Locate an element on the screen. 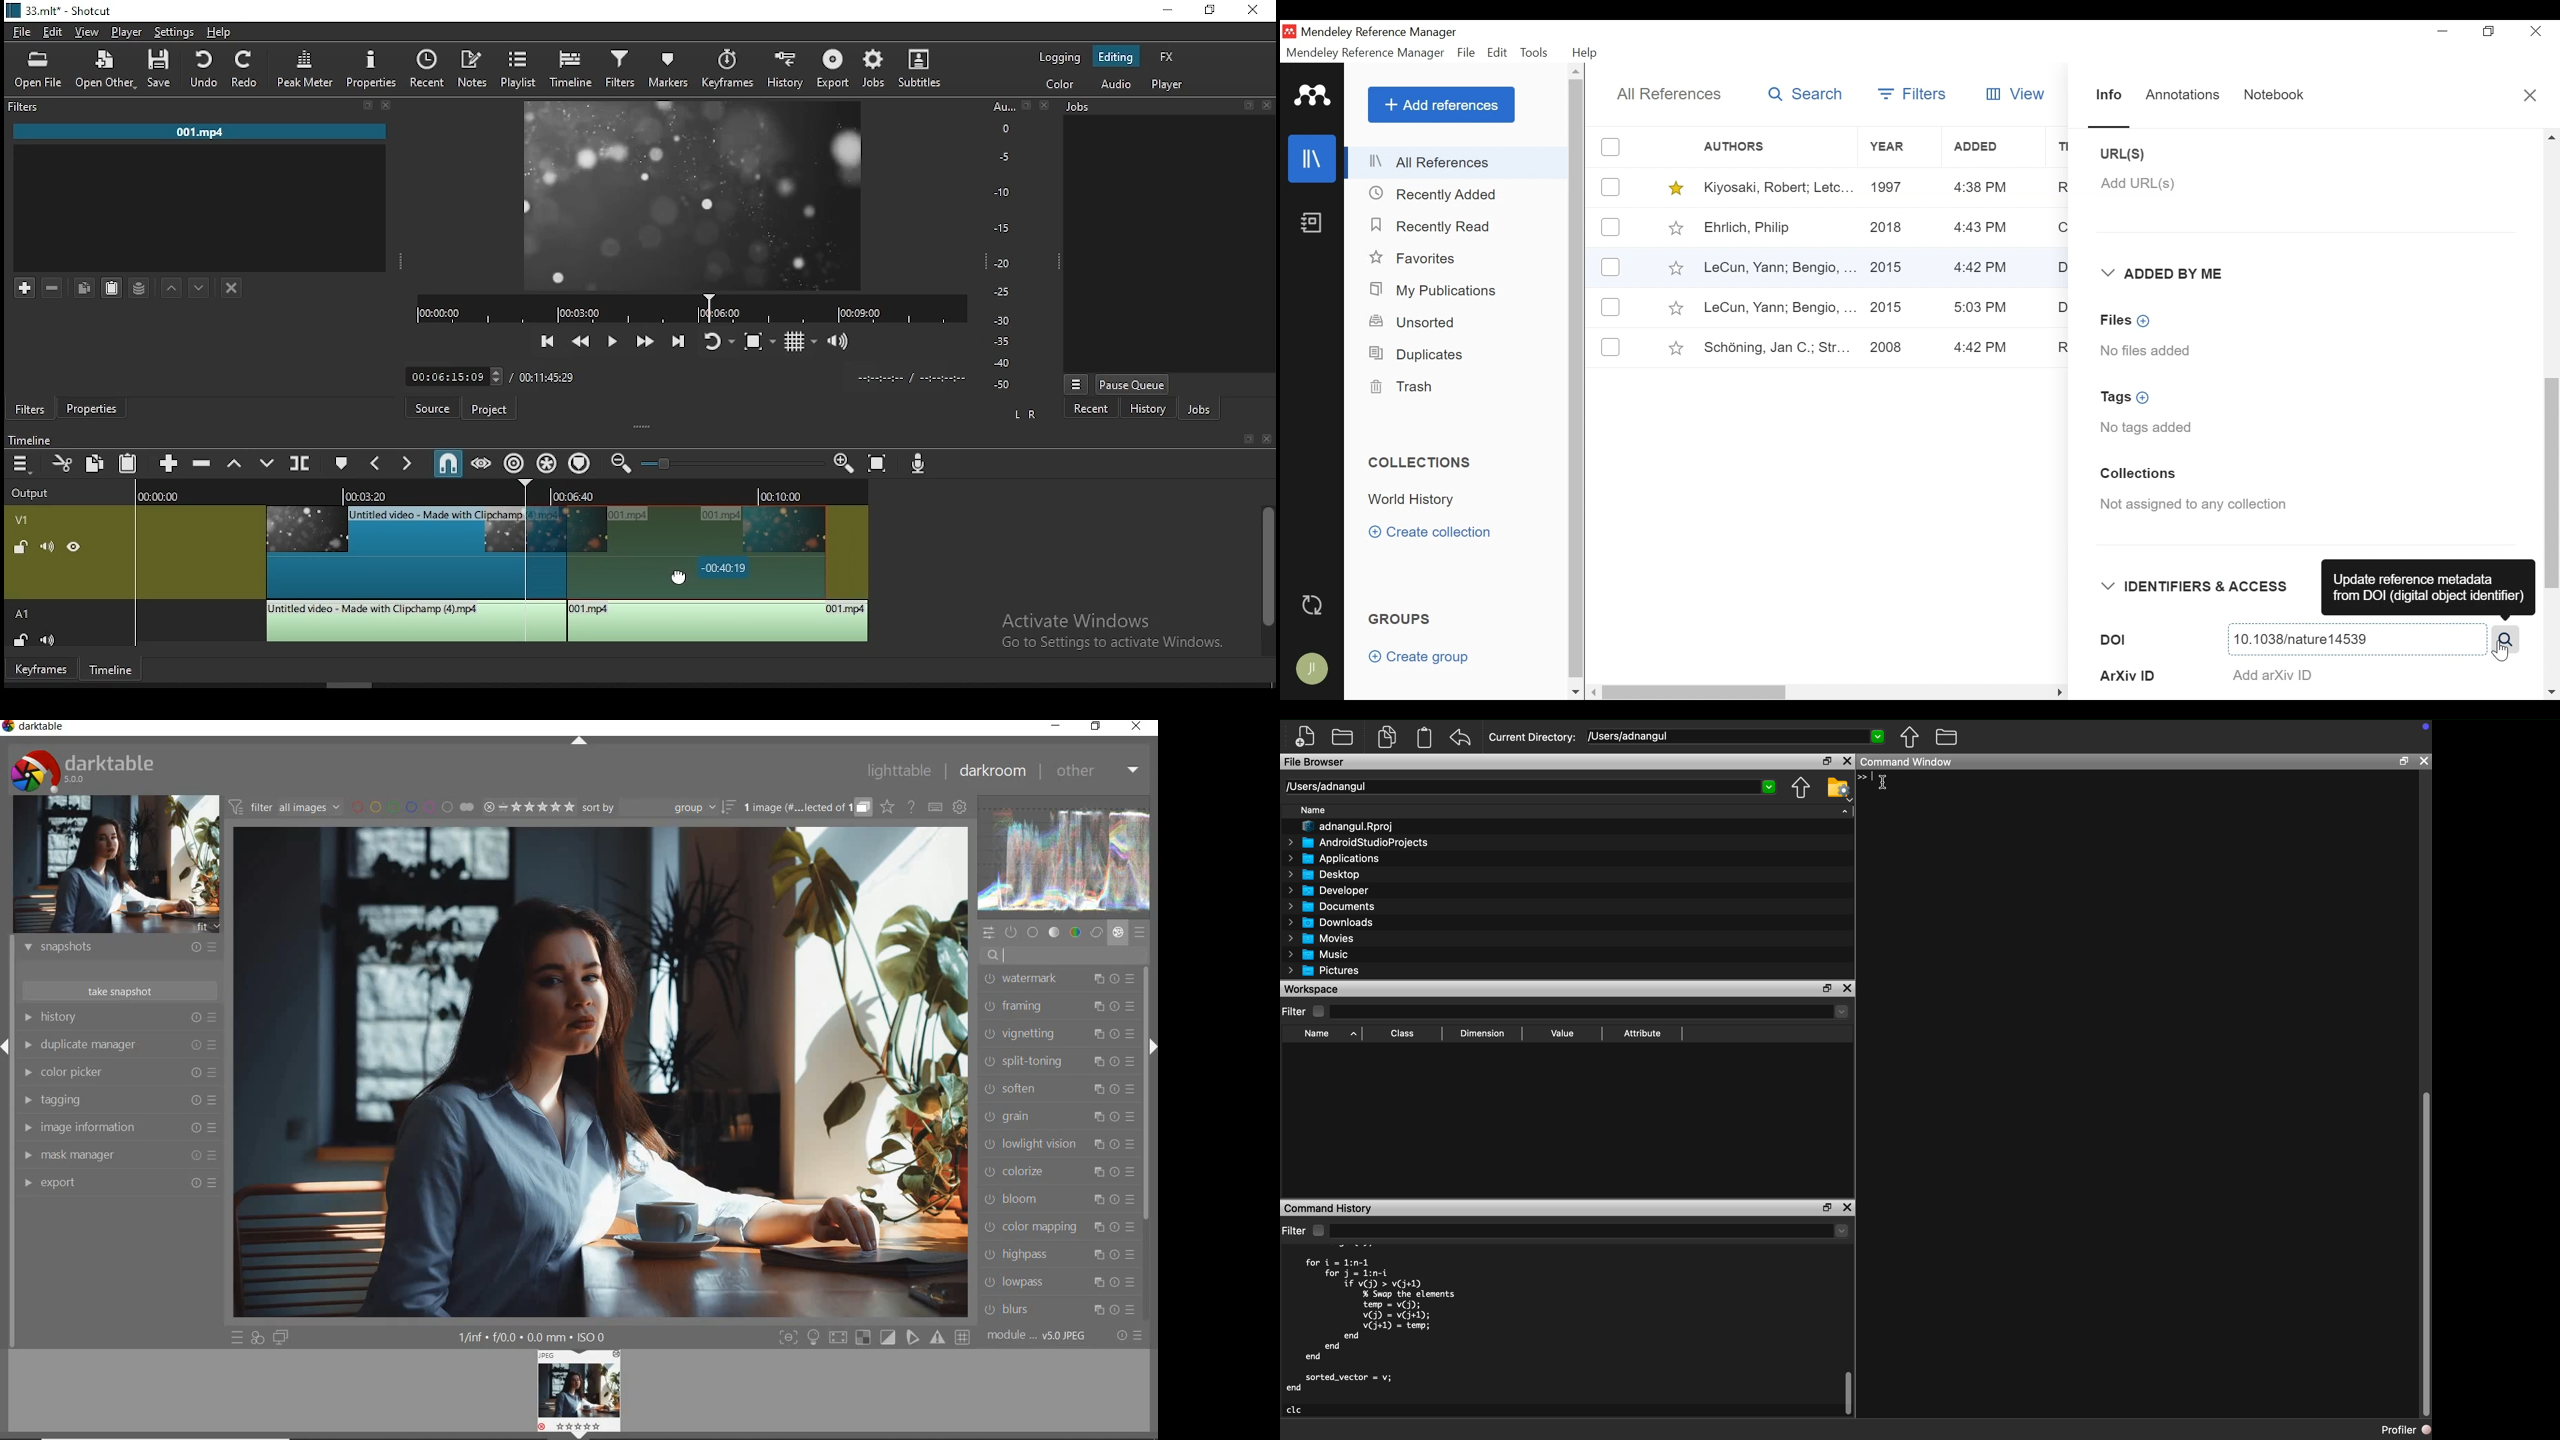  markers is located at coordinates (670, 70).